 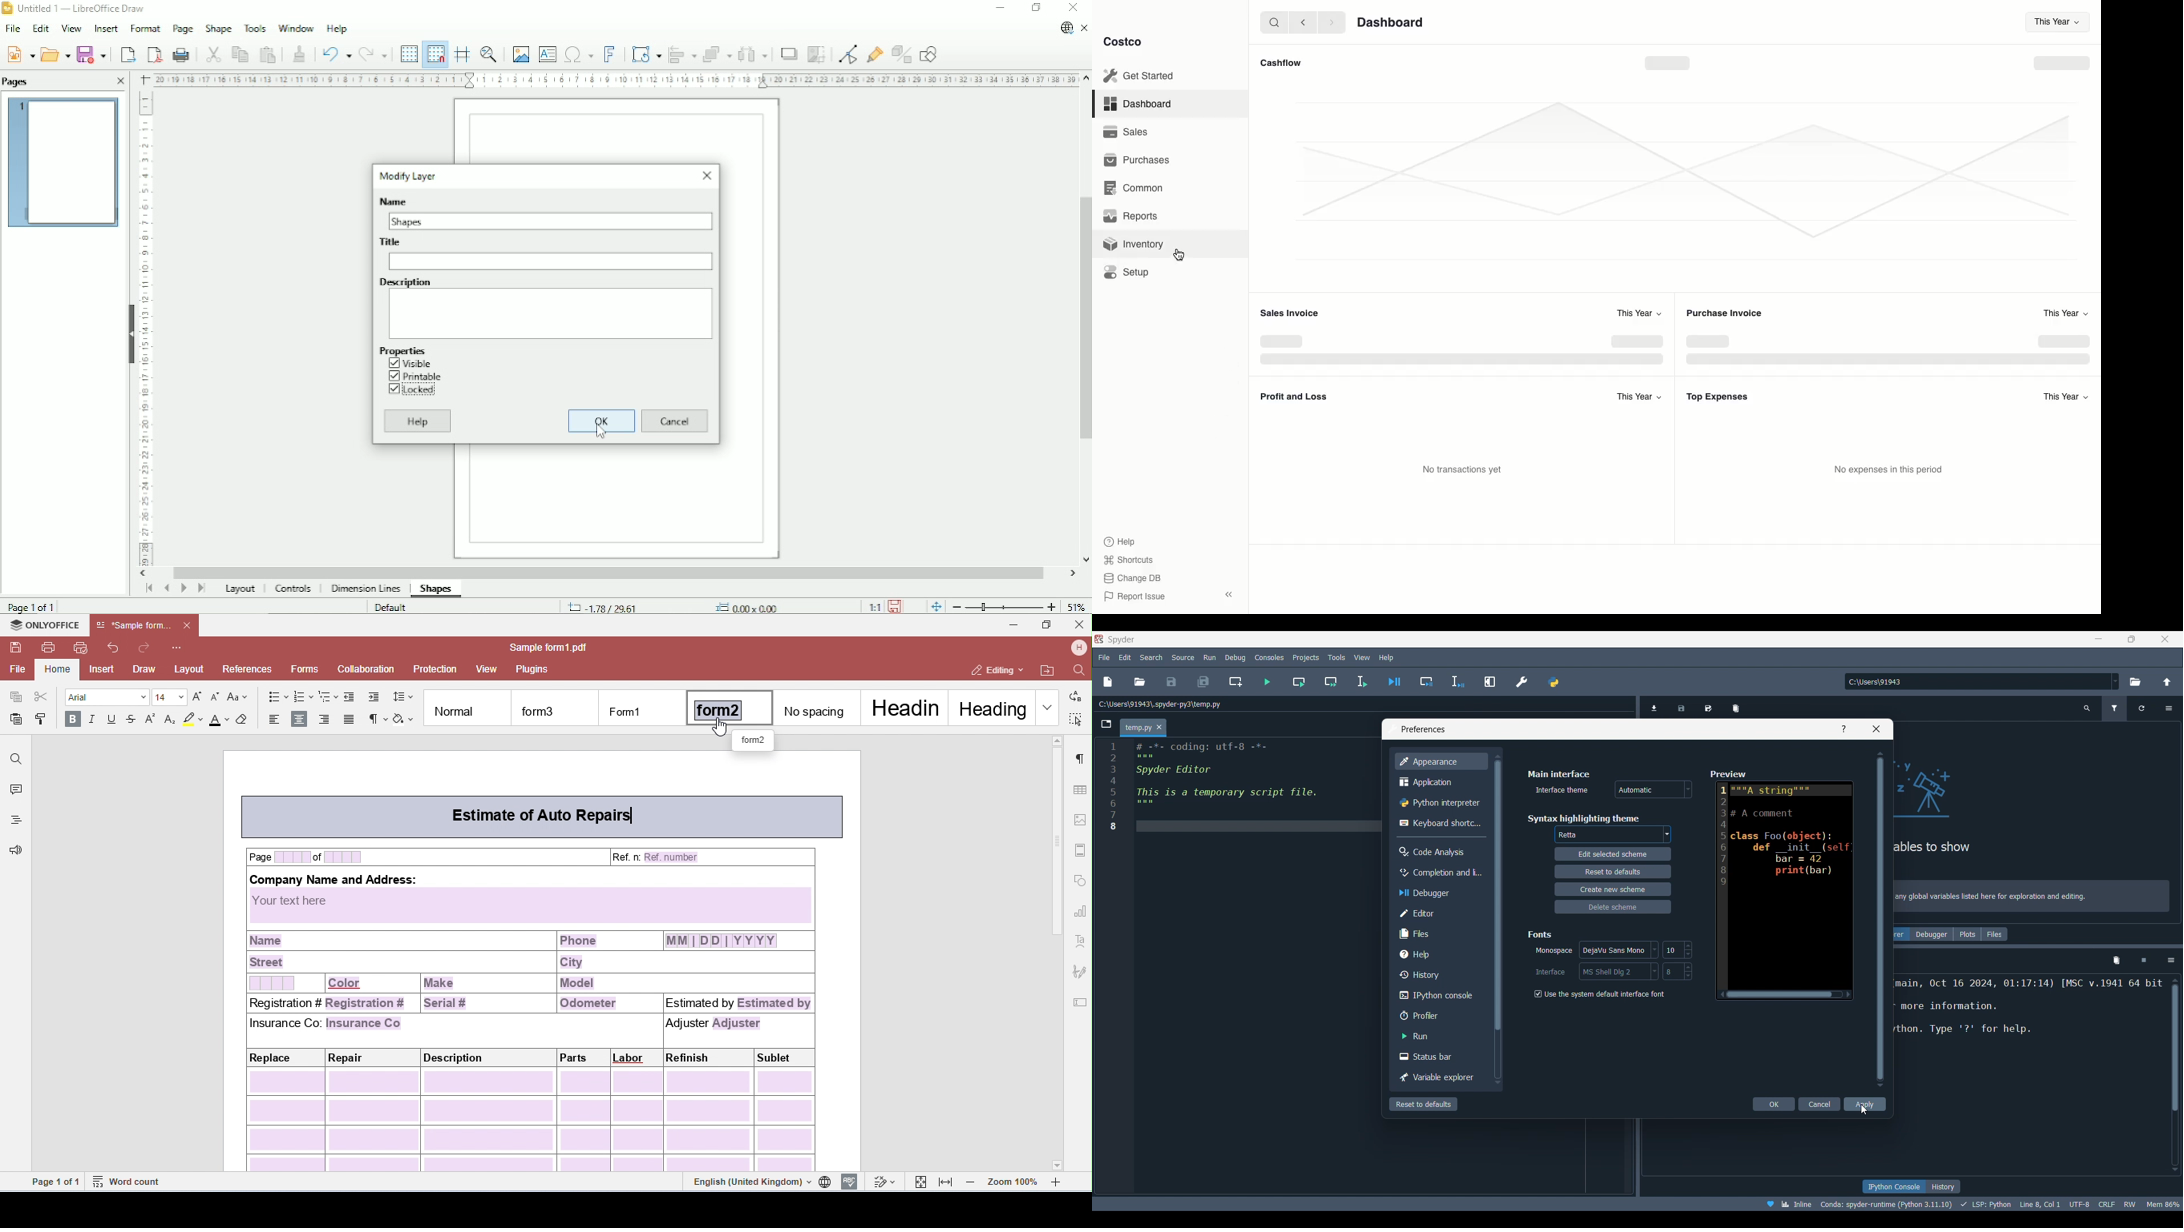 What do you see at coordinates (1124, 42) in the screenshot?
I see `Costco` at bounding box center [1124, 42].